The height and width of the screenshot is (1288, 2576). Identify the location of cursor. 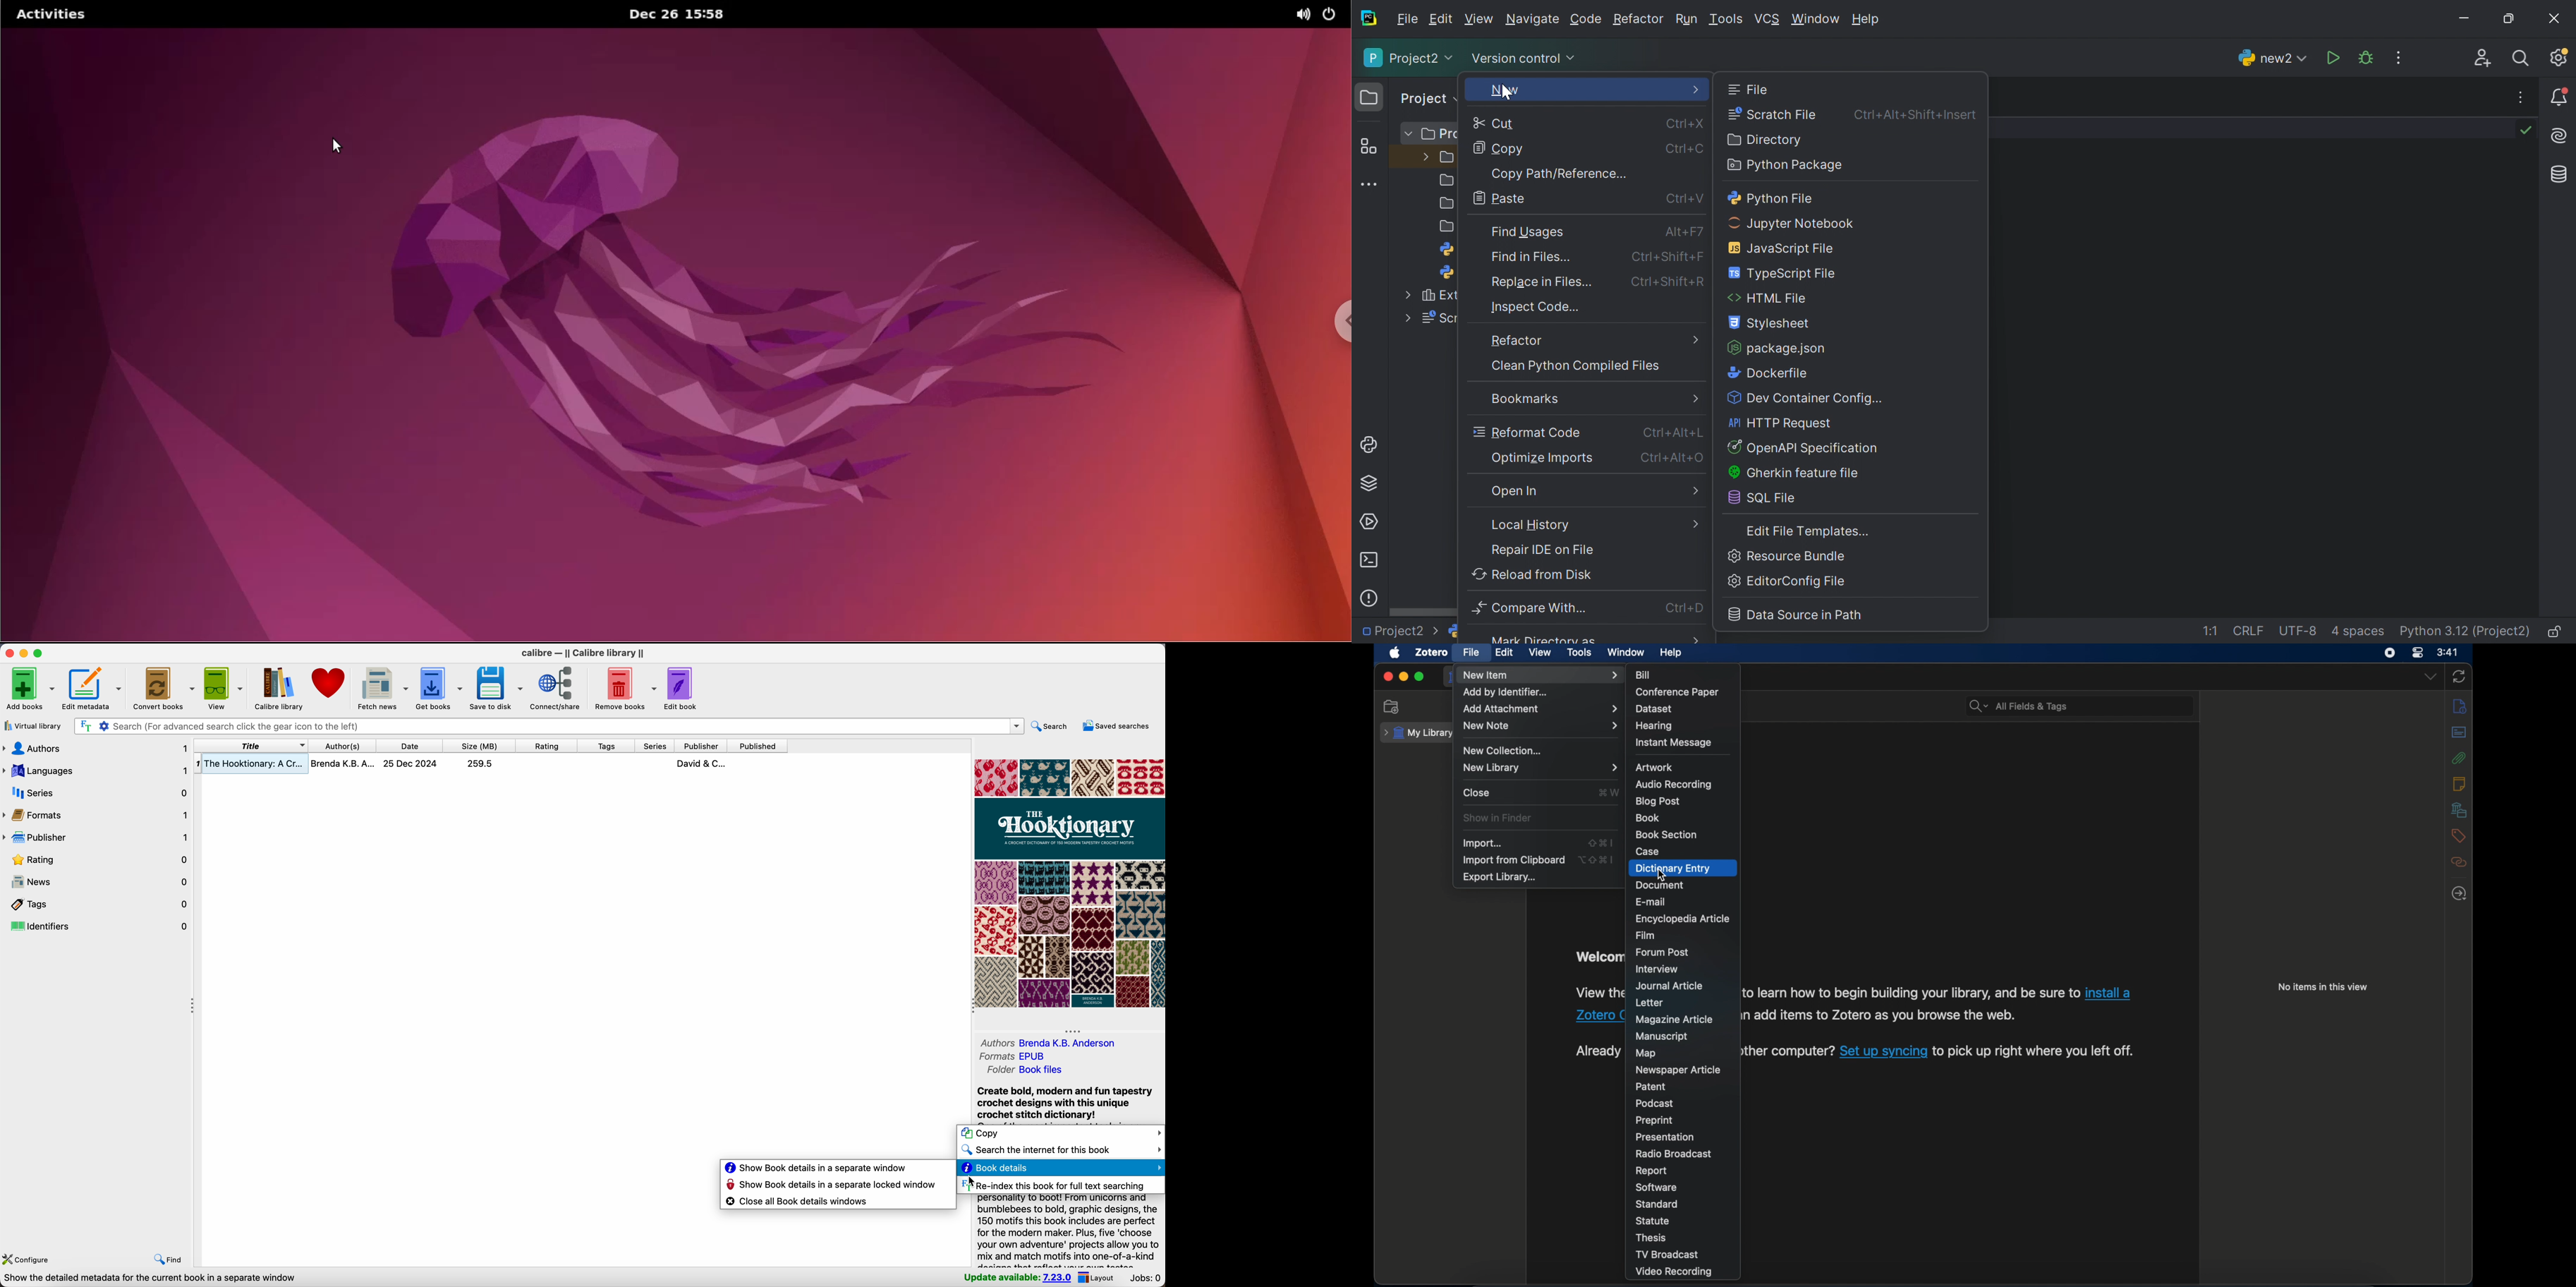
(970, 1182).